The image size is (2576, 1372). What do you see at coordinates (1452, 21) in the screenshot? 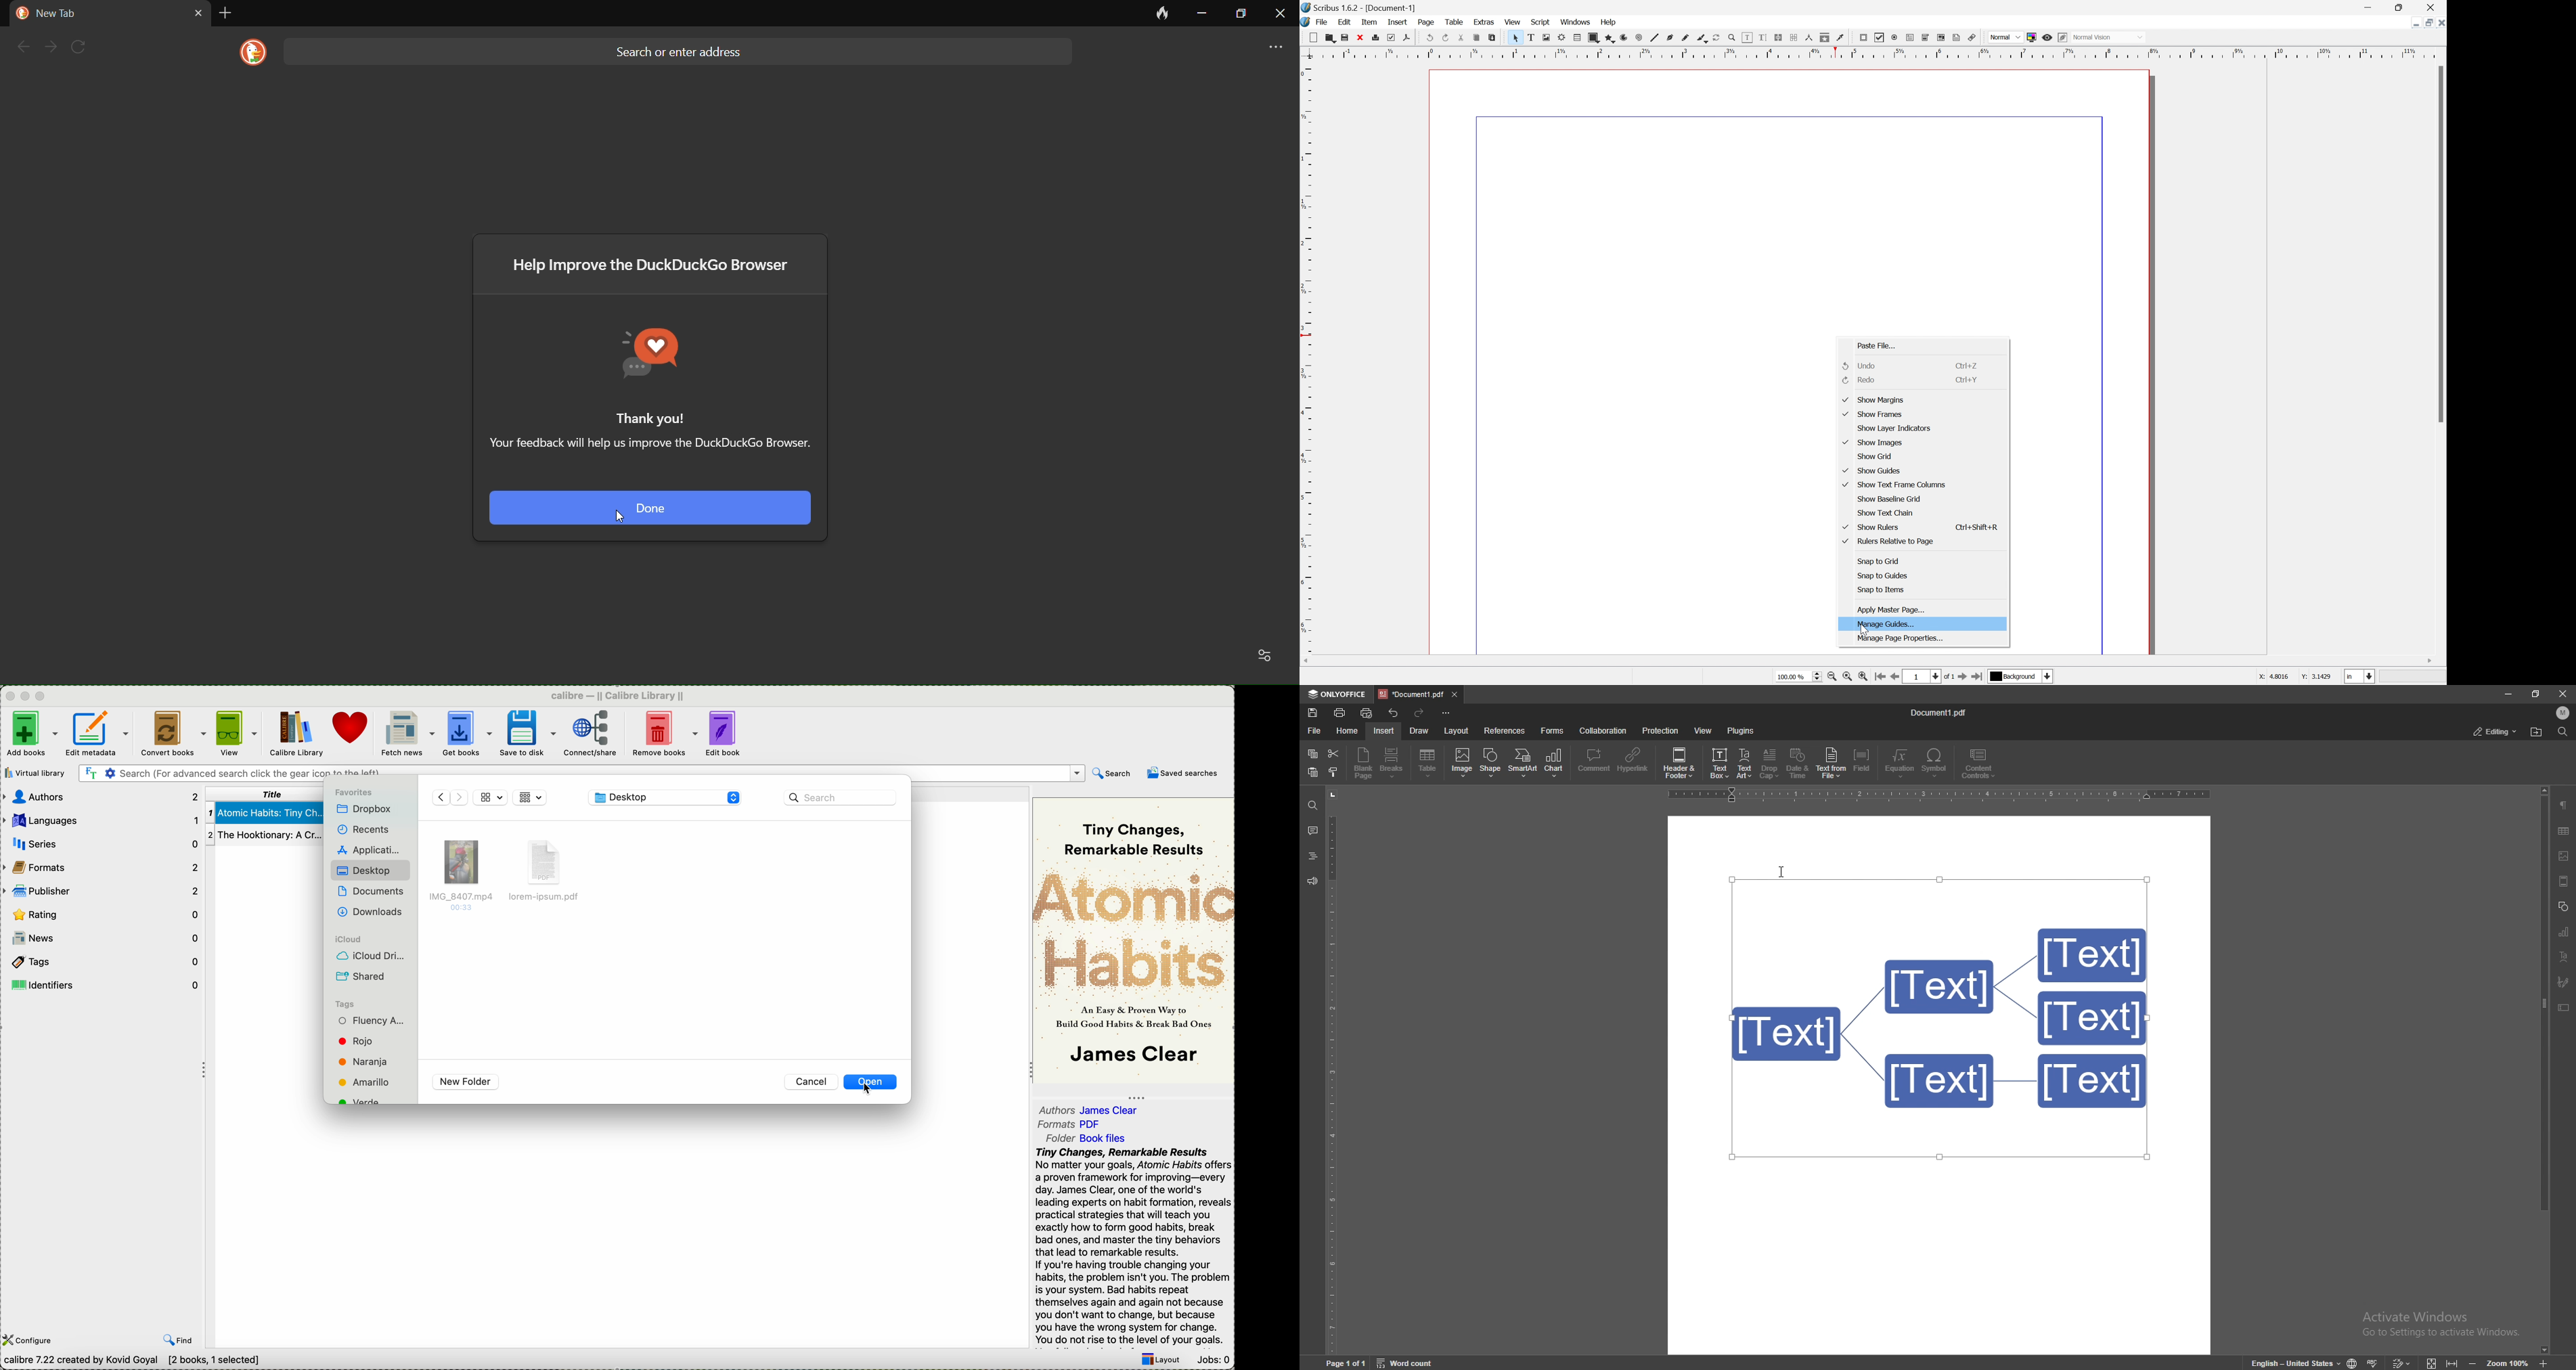
I see `table` at bounding box center [1452, 21].